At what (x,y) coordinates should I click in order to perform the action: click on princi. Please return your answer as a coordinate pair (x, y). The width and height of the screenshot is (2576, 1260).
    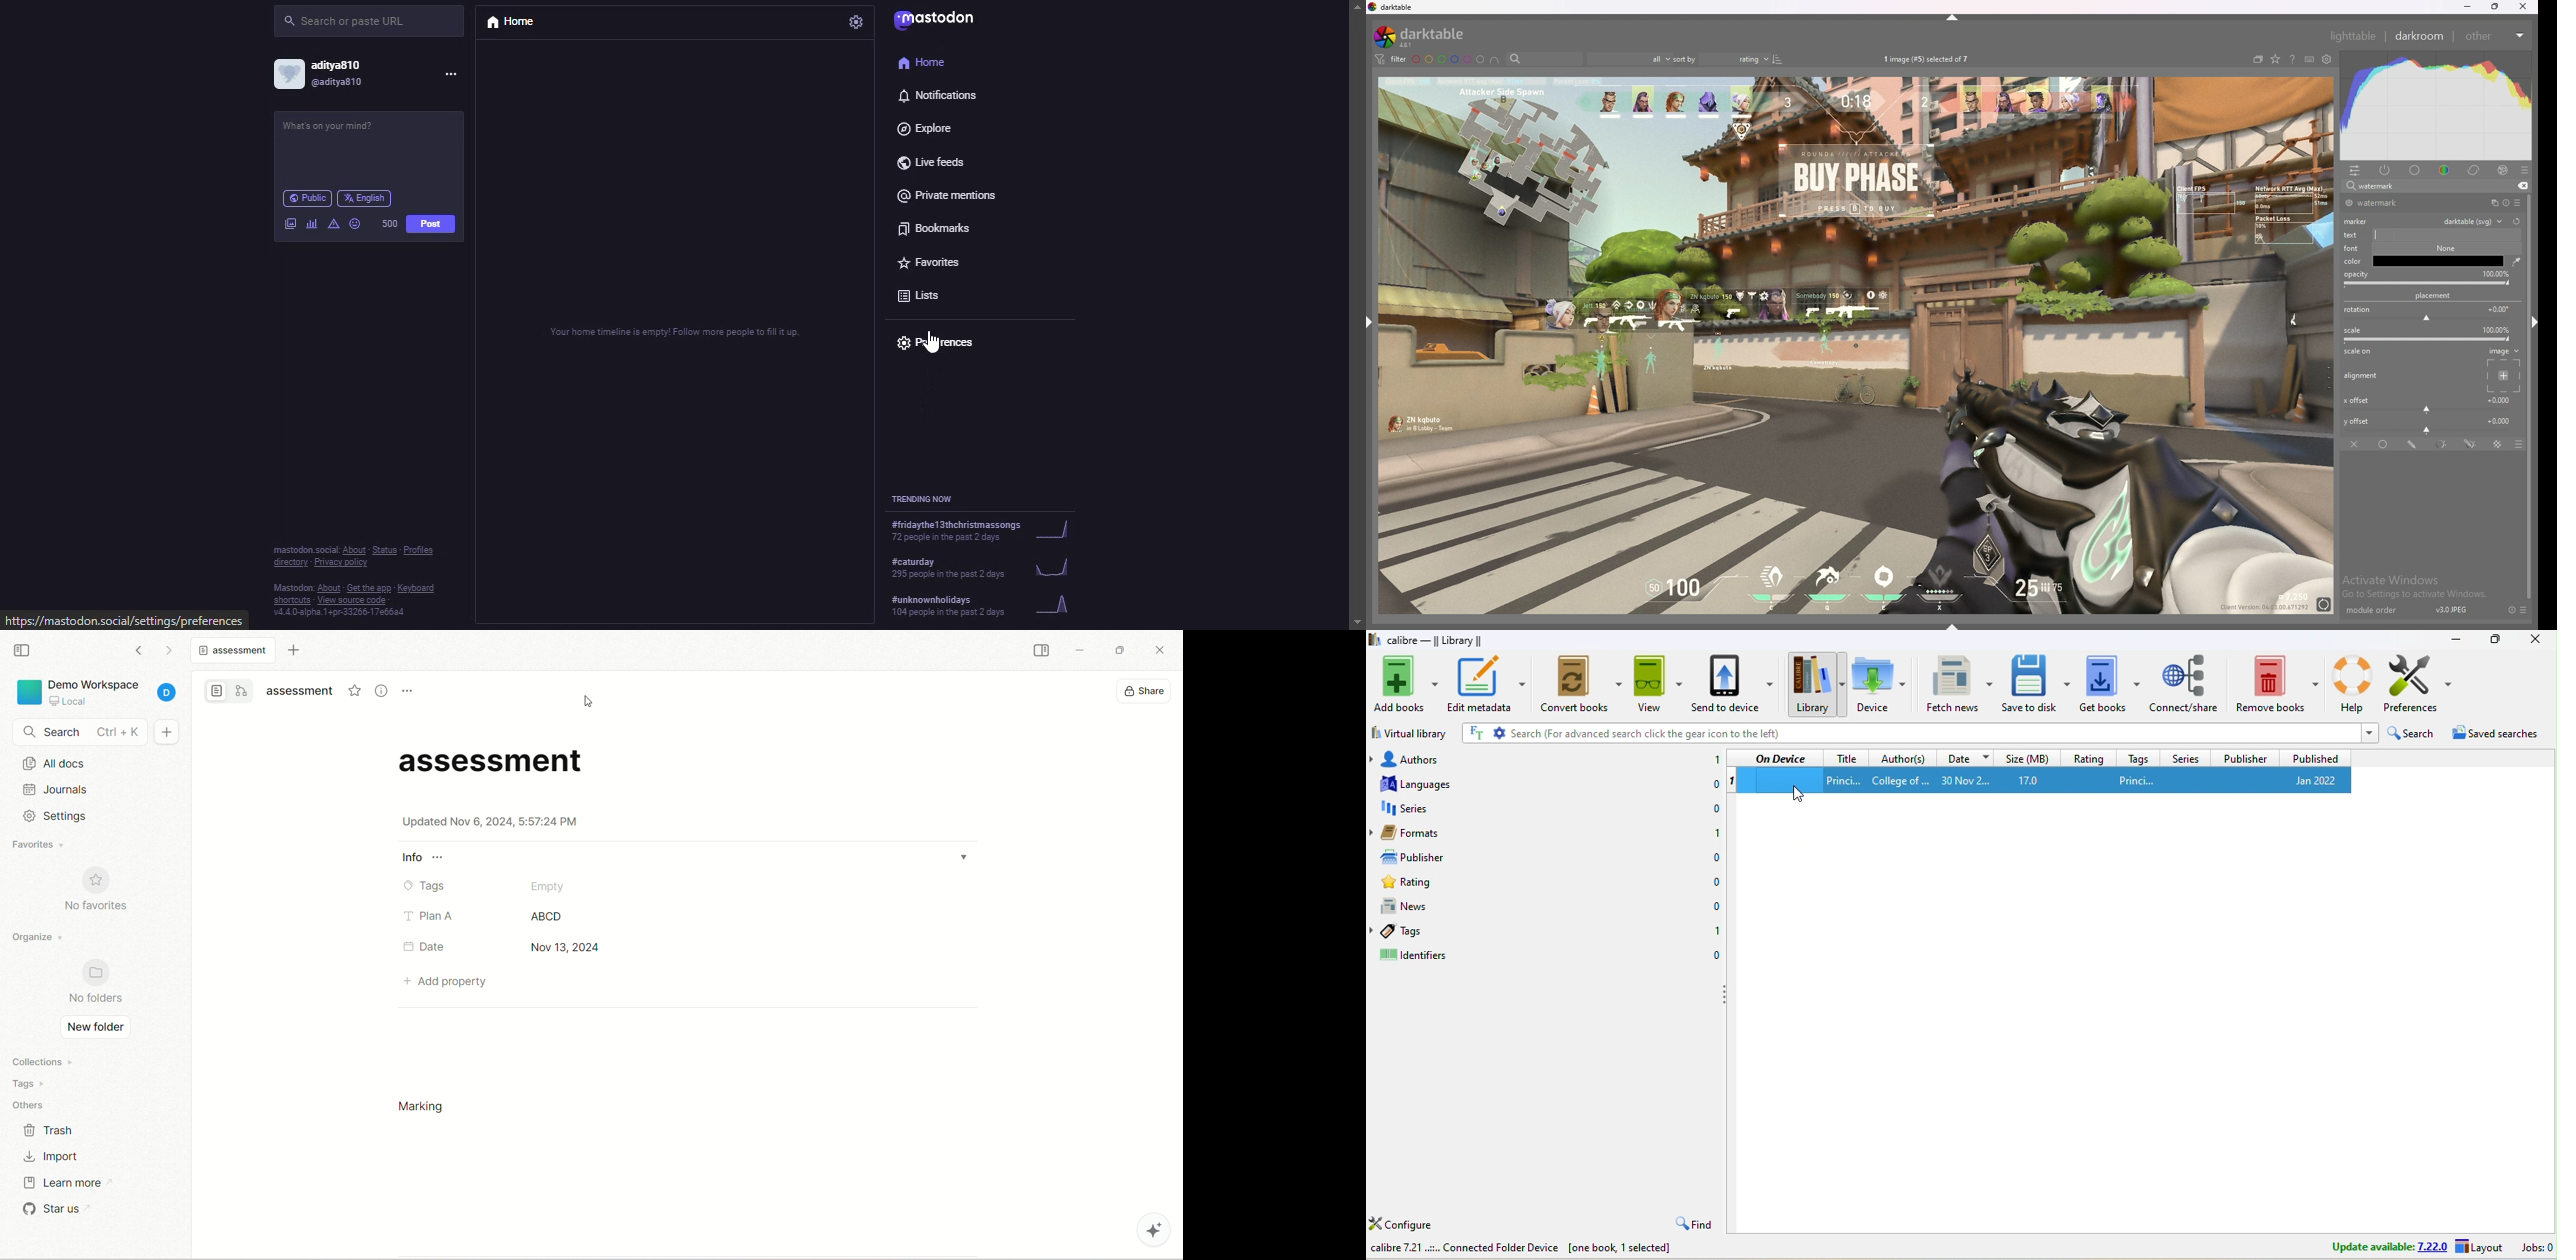
    Looking at the image, I should click on (2171, 779).